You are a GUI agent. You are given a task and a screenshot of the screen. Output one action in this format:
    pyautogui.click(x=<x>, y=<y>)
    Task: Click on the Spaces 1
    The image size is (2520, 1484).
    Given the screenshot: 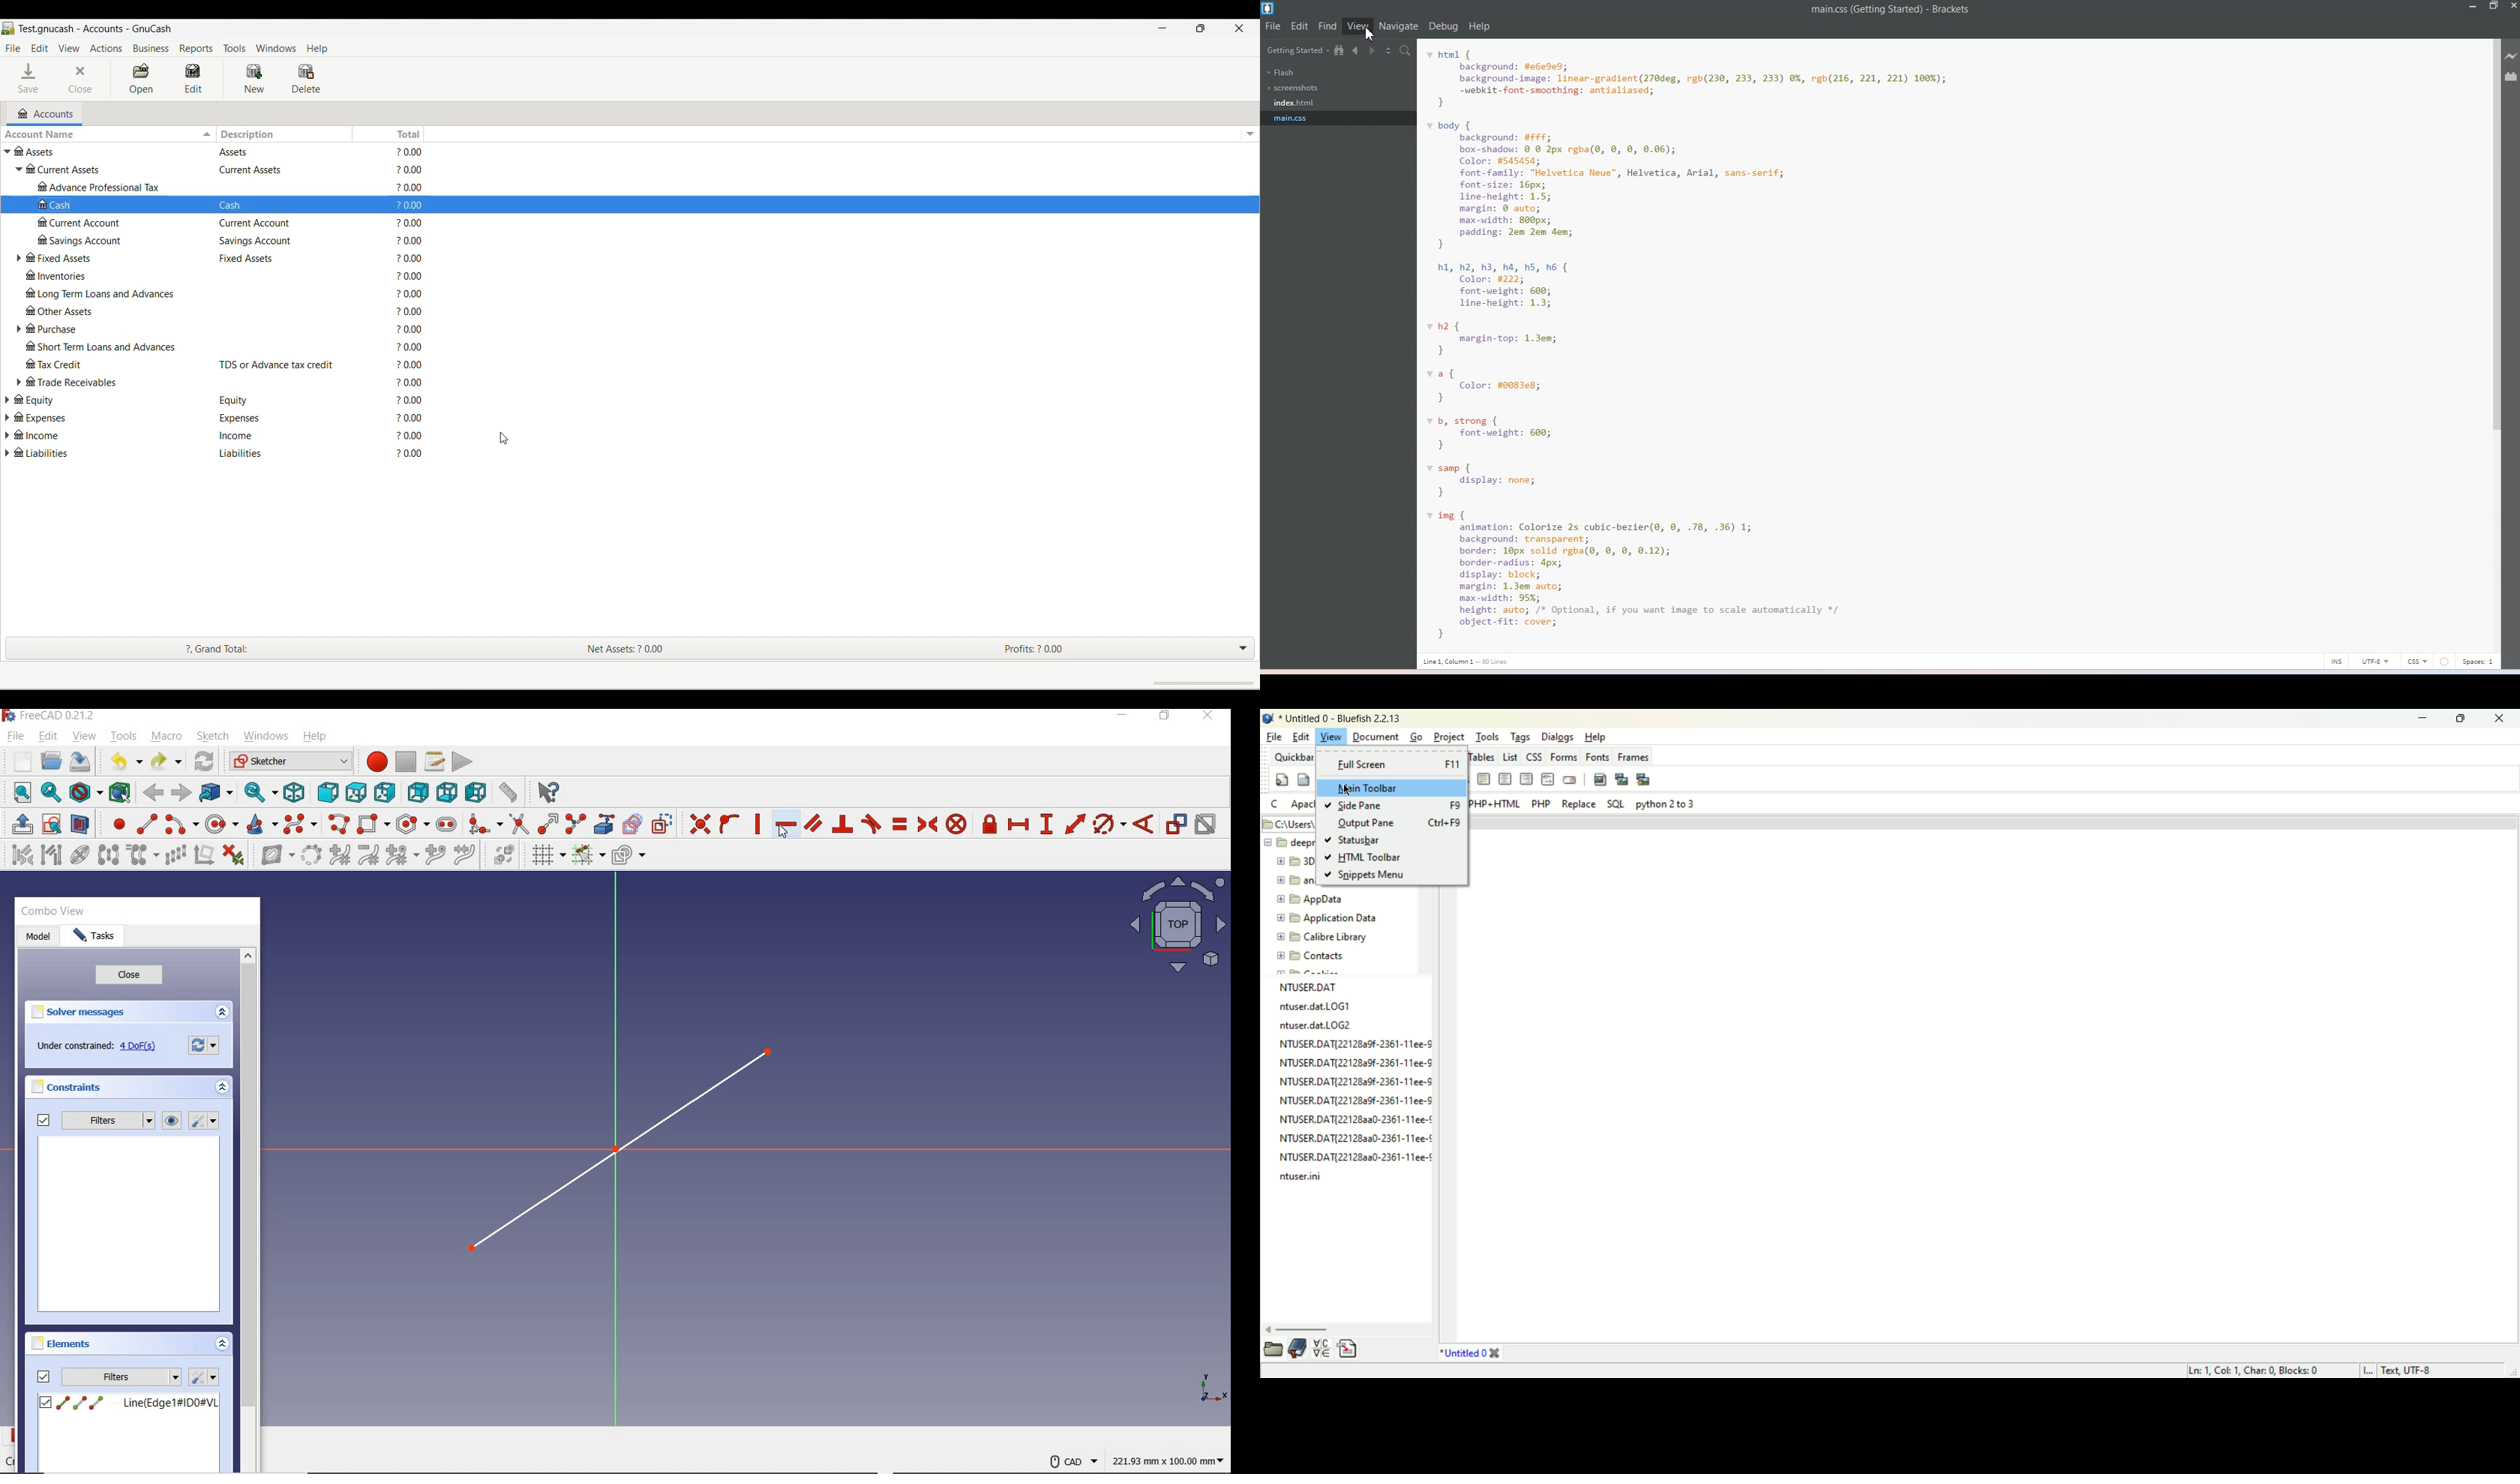 What is the action you would take?
    pyautogui.click(x=2479, y=662)
    